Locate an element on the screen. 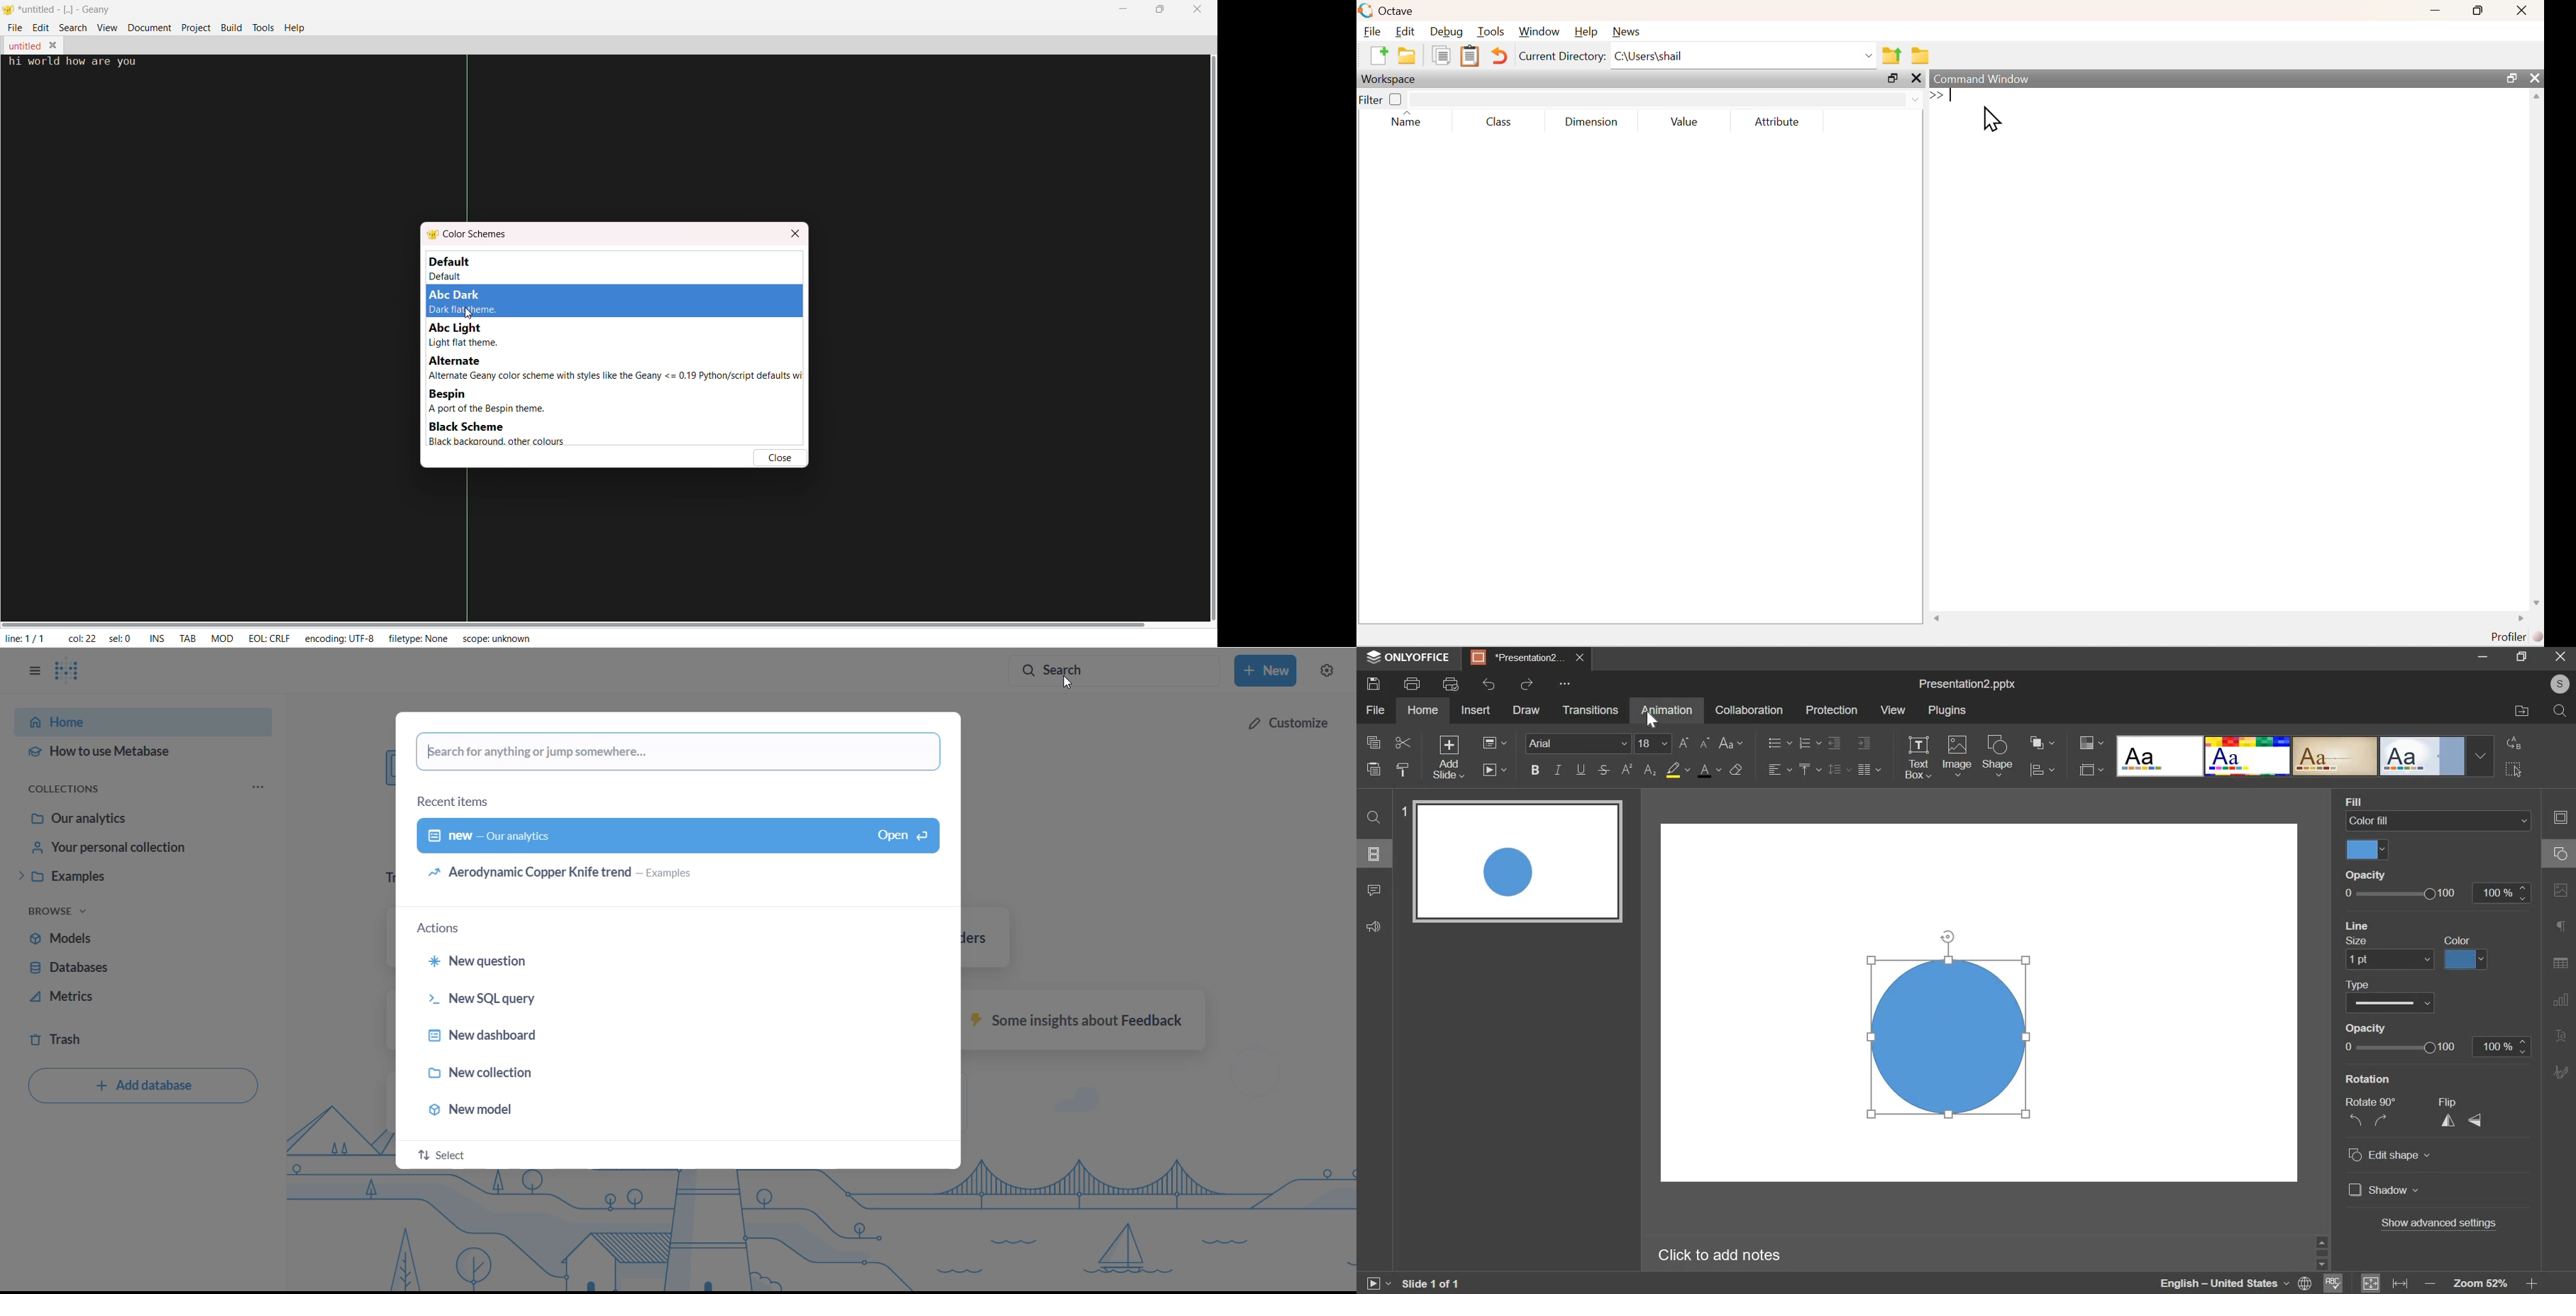  HOW TO USE METABASE is located at coordinates (131, 754).